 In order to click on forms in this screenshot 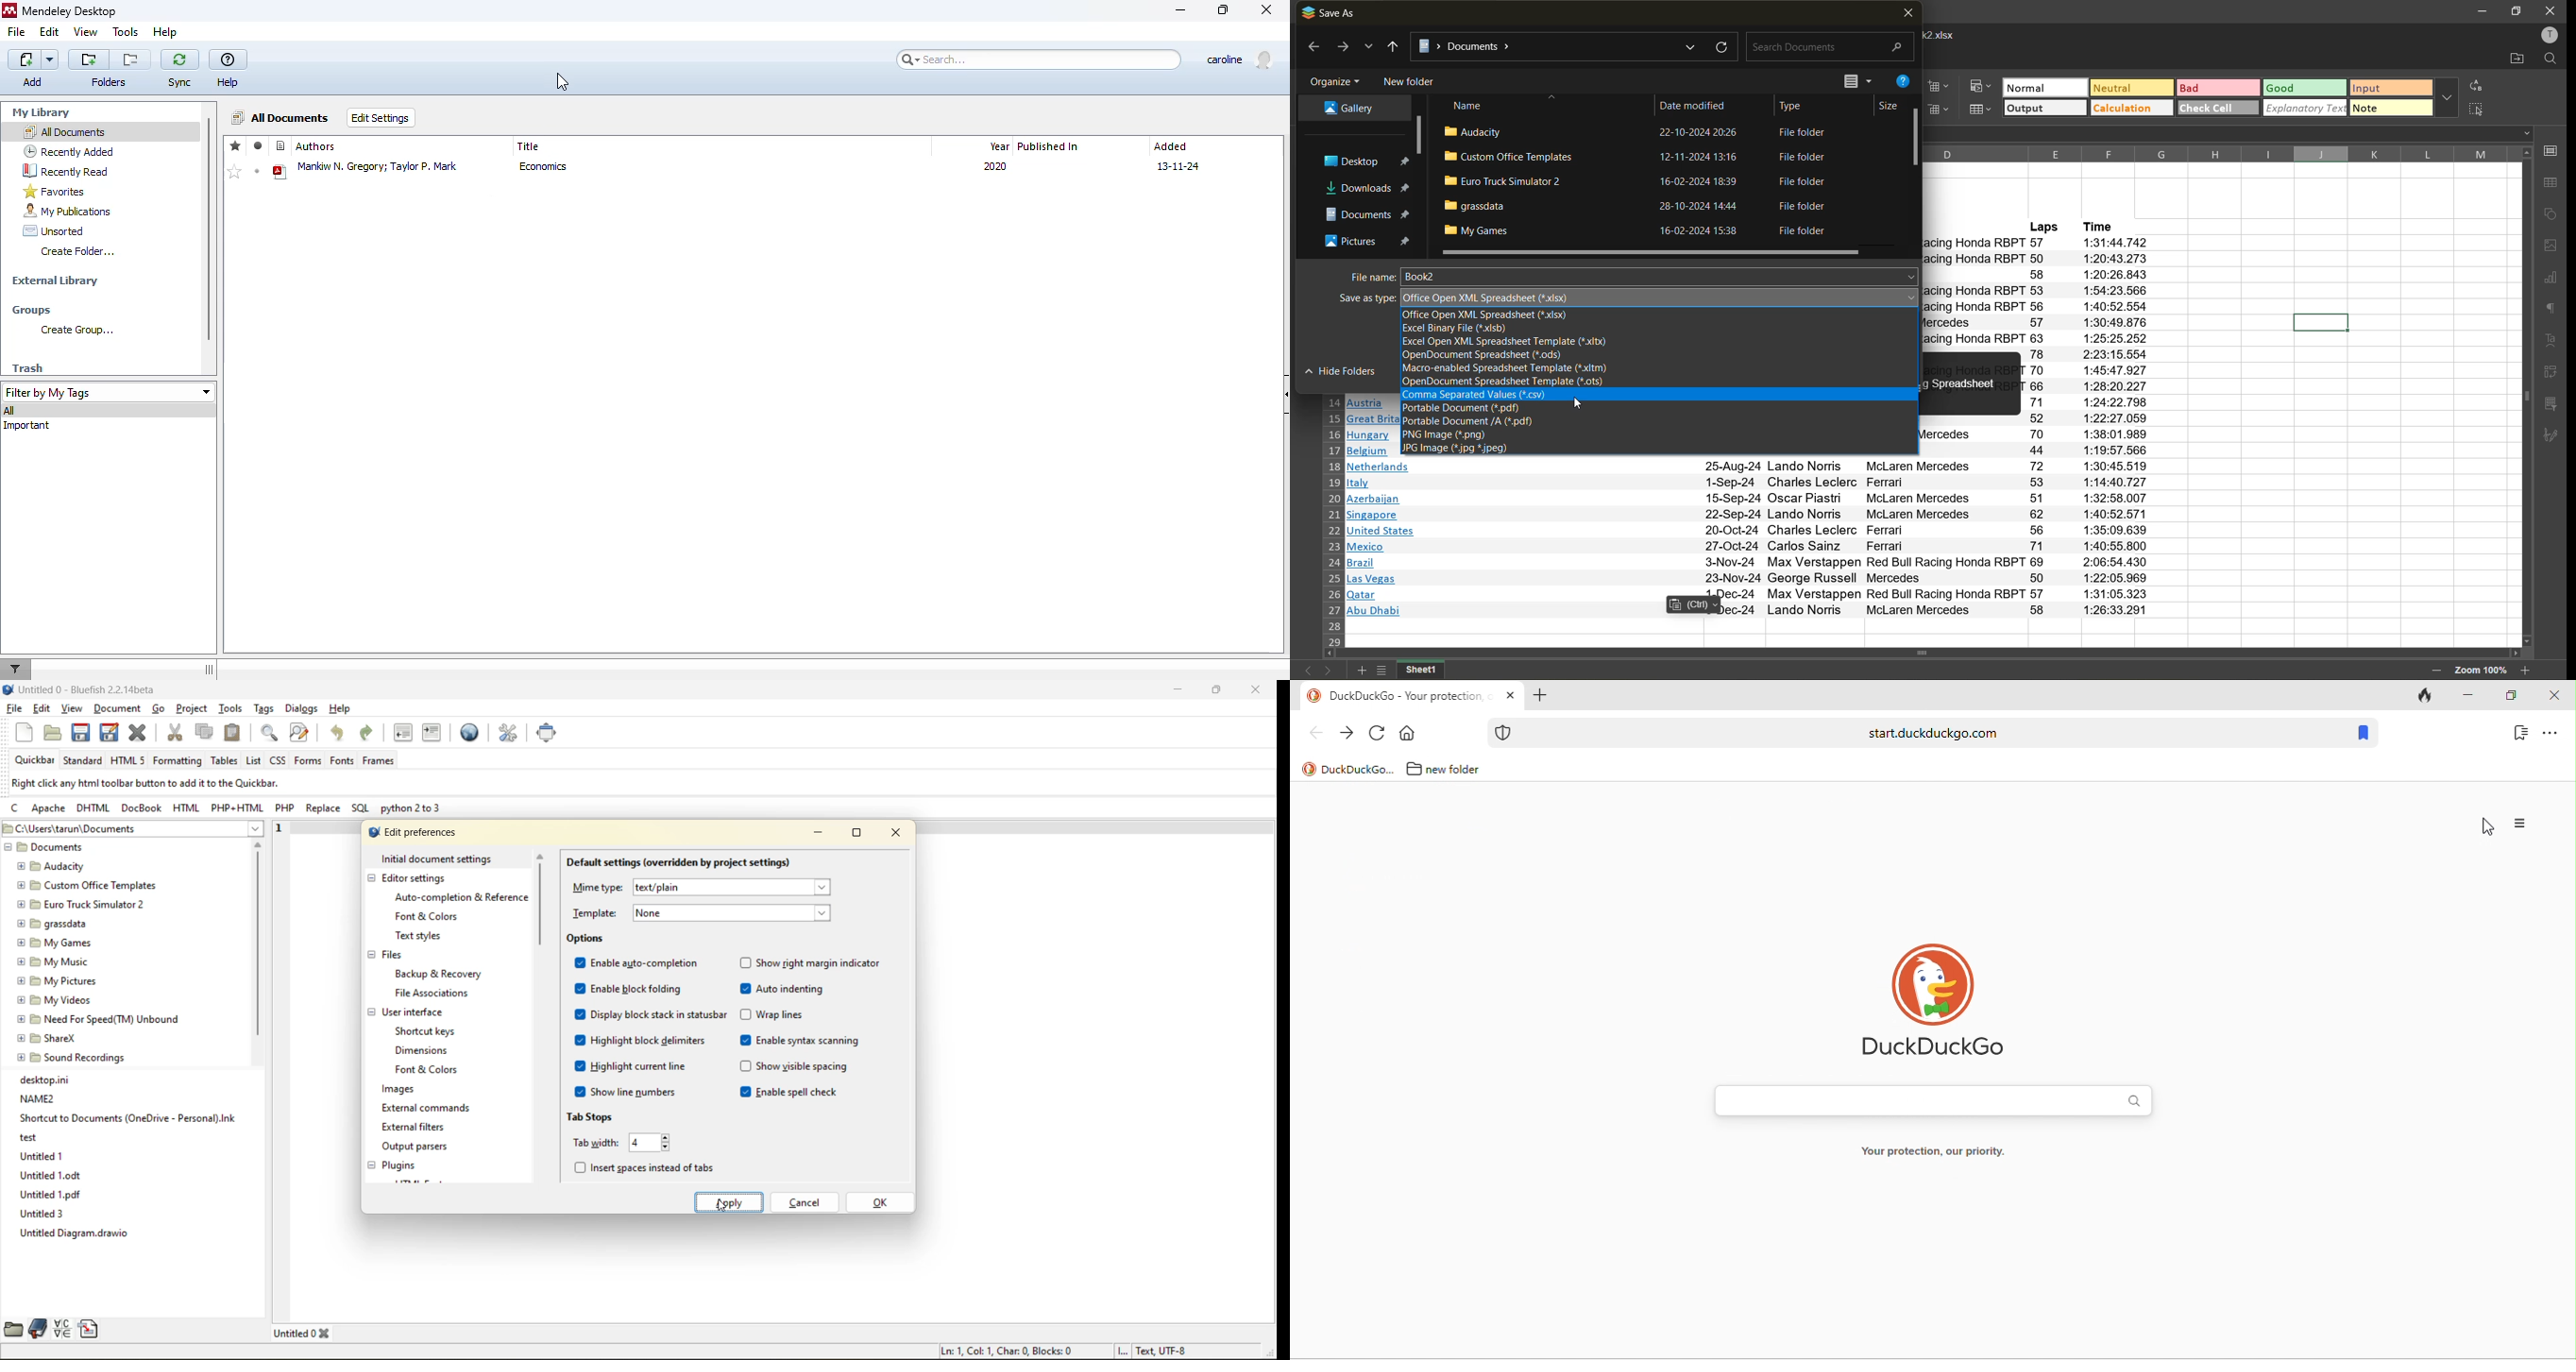, I will do `click(307, 761)`.